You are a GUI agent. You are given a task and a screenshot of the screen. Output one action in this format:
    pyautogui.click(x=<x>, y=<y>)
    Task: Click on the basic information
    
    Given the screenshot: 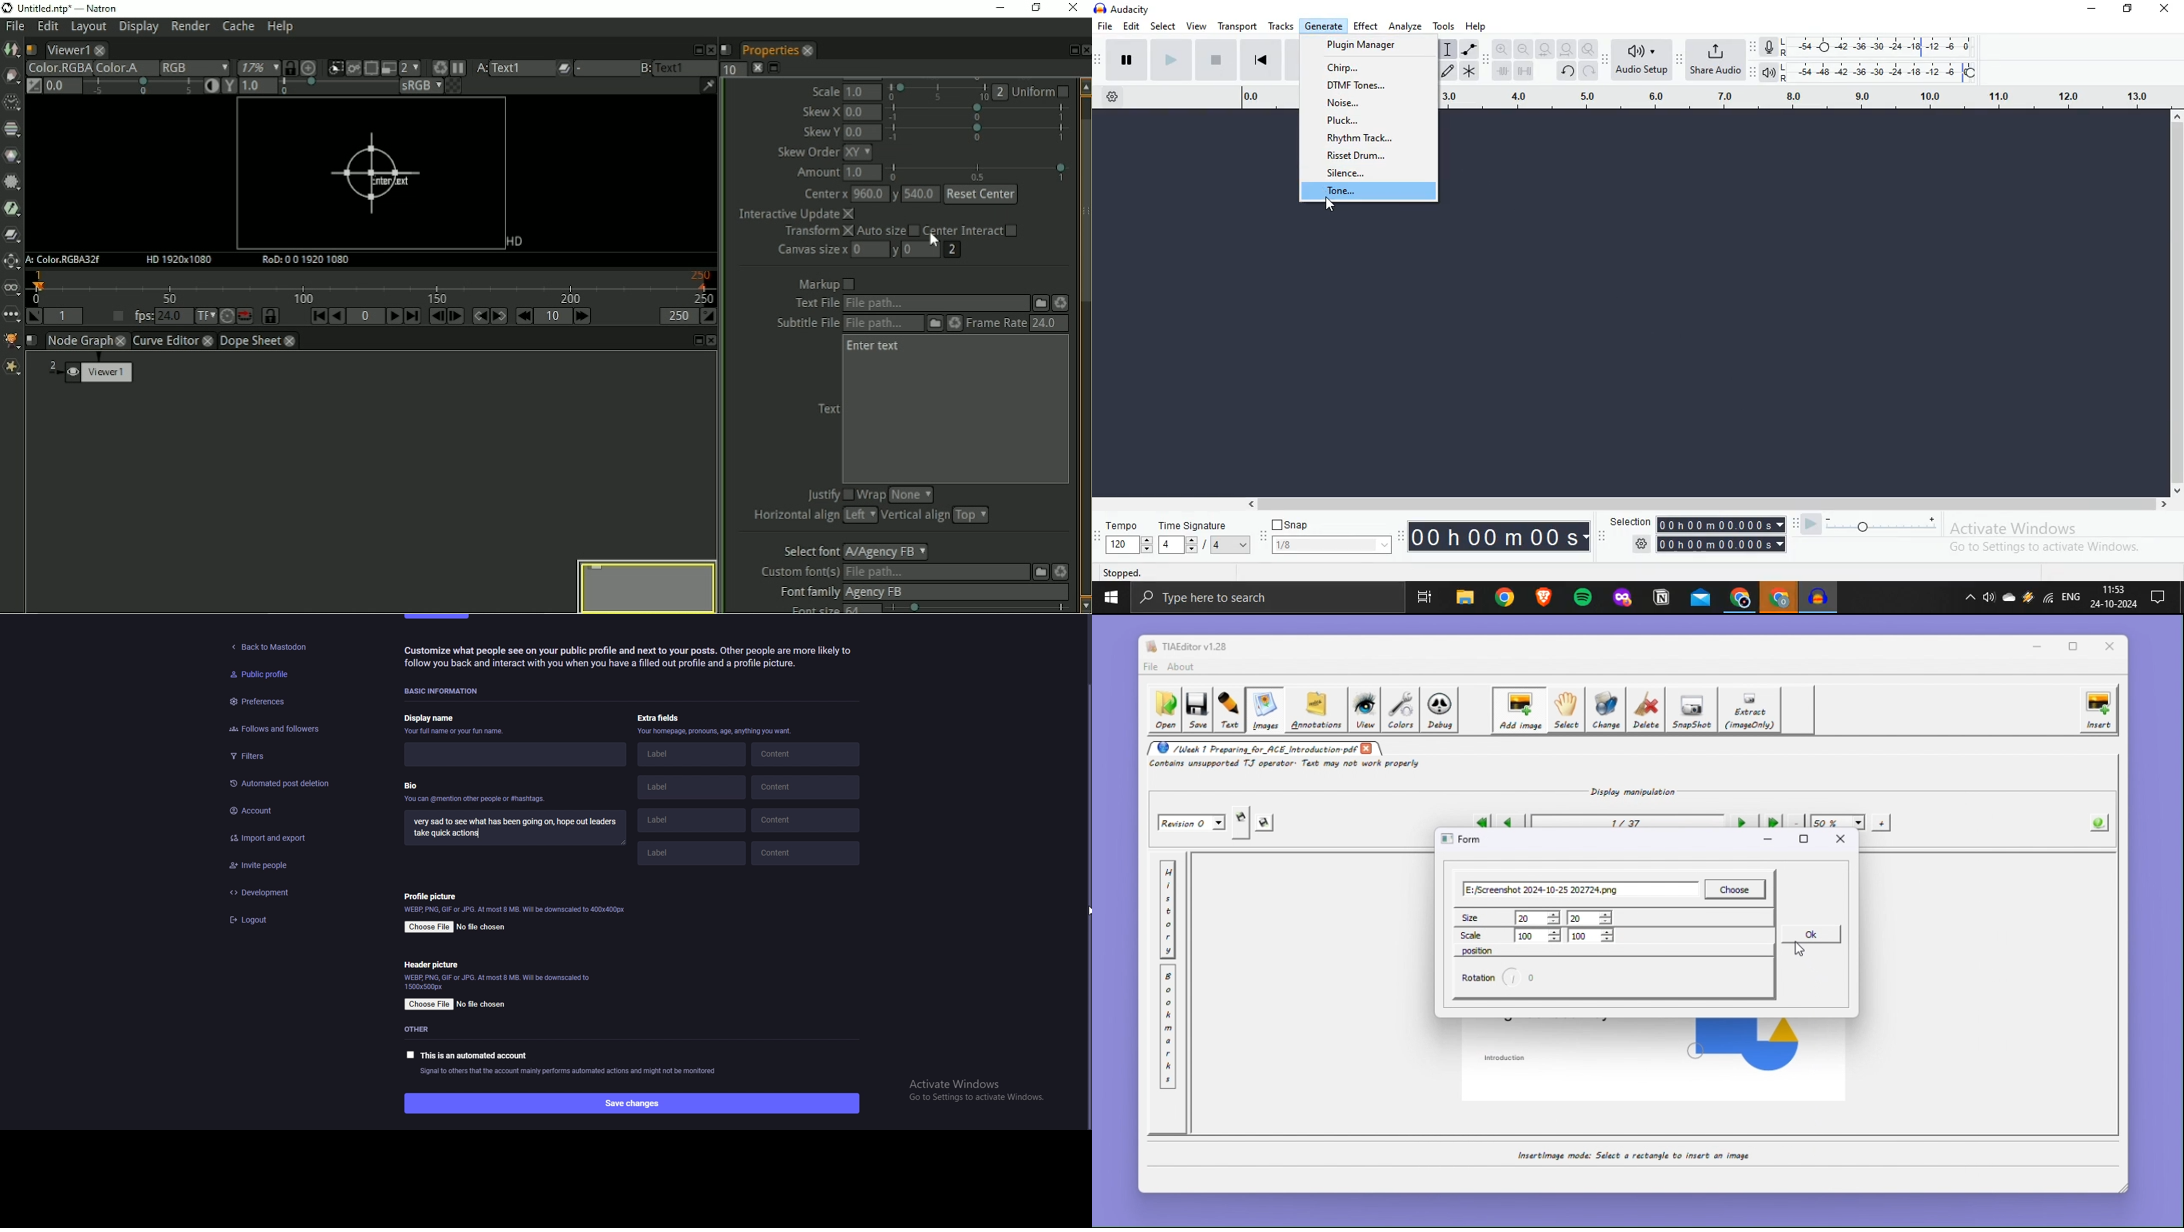 What is the action you would take?
    pyautogui.click(x=446, y=690)
    